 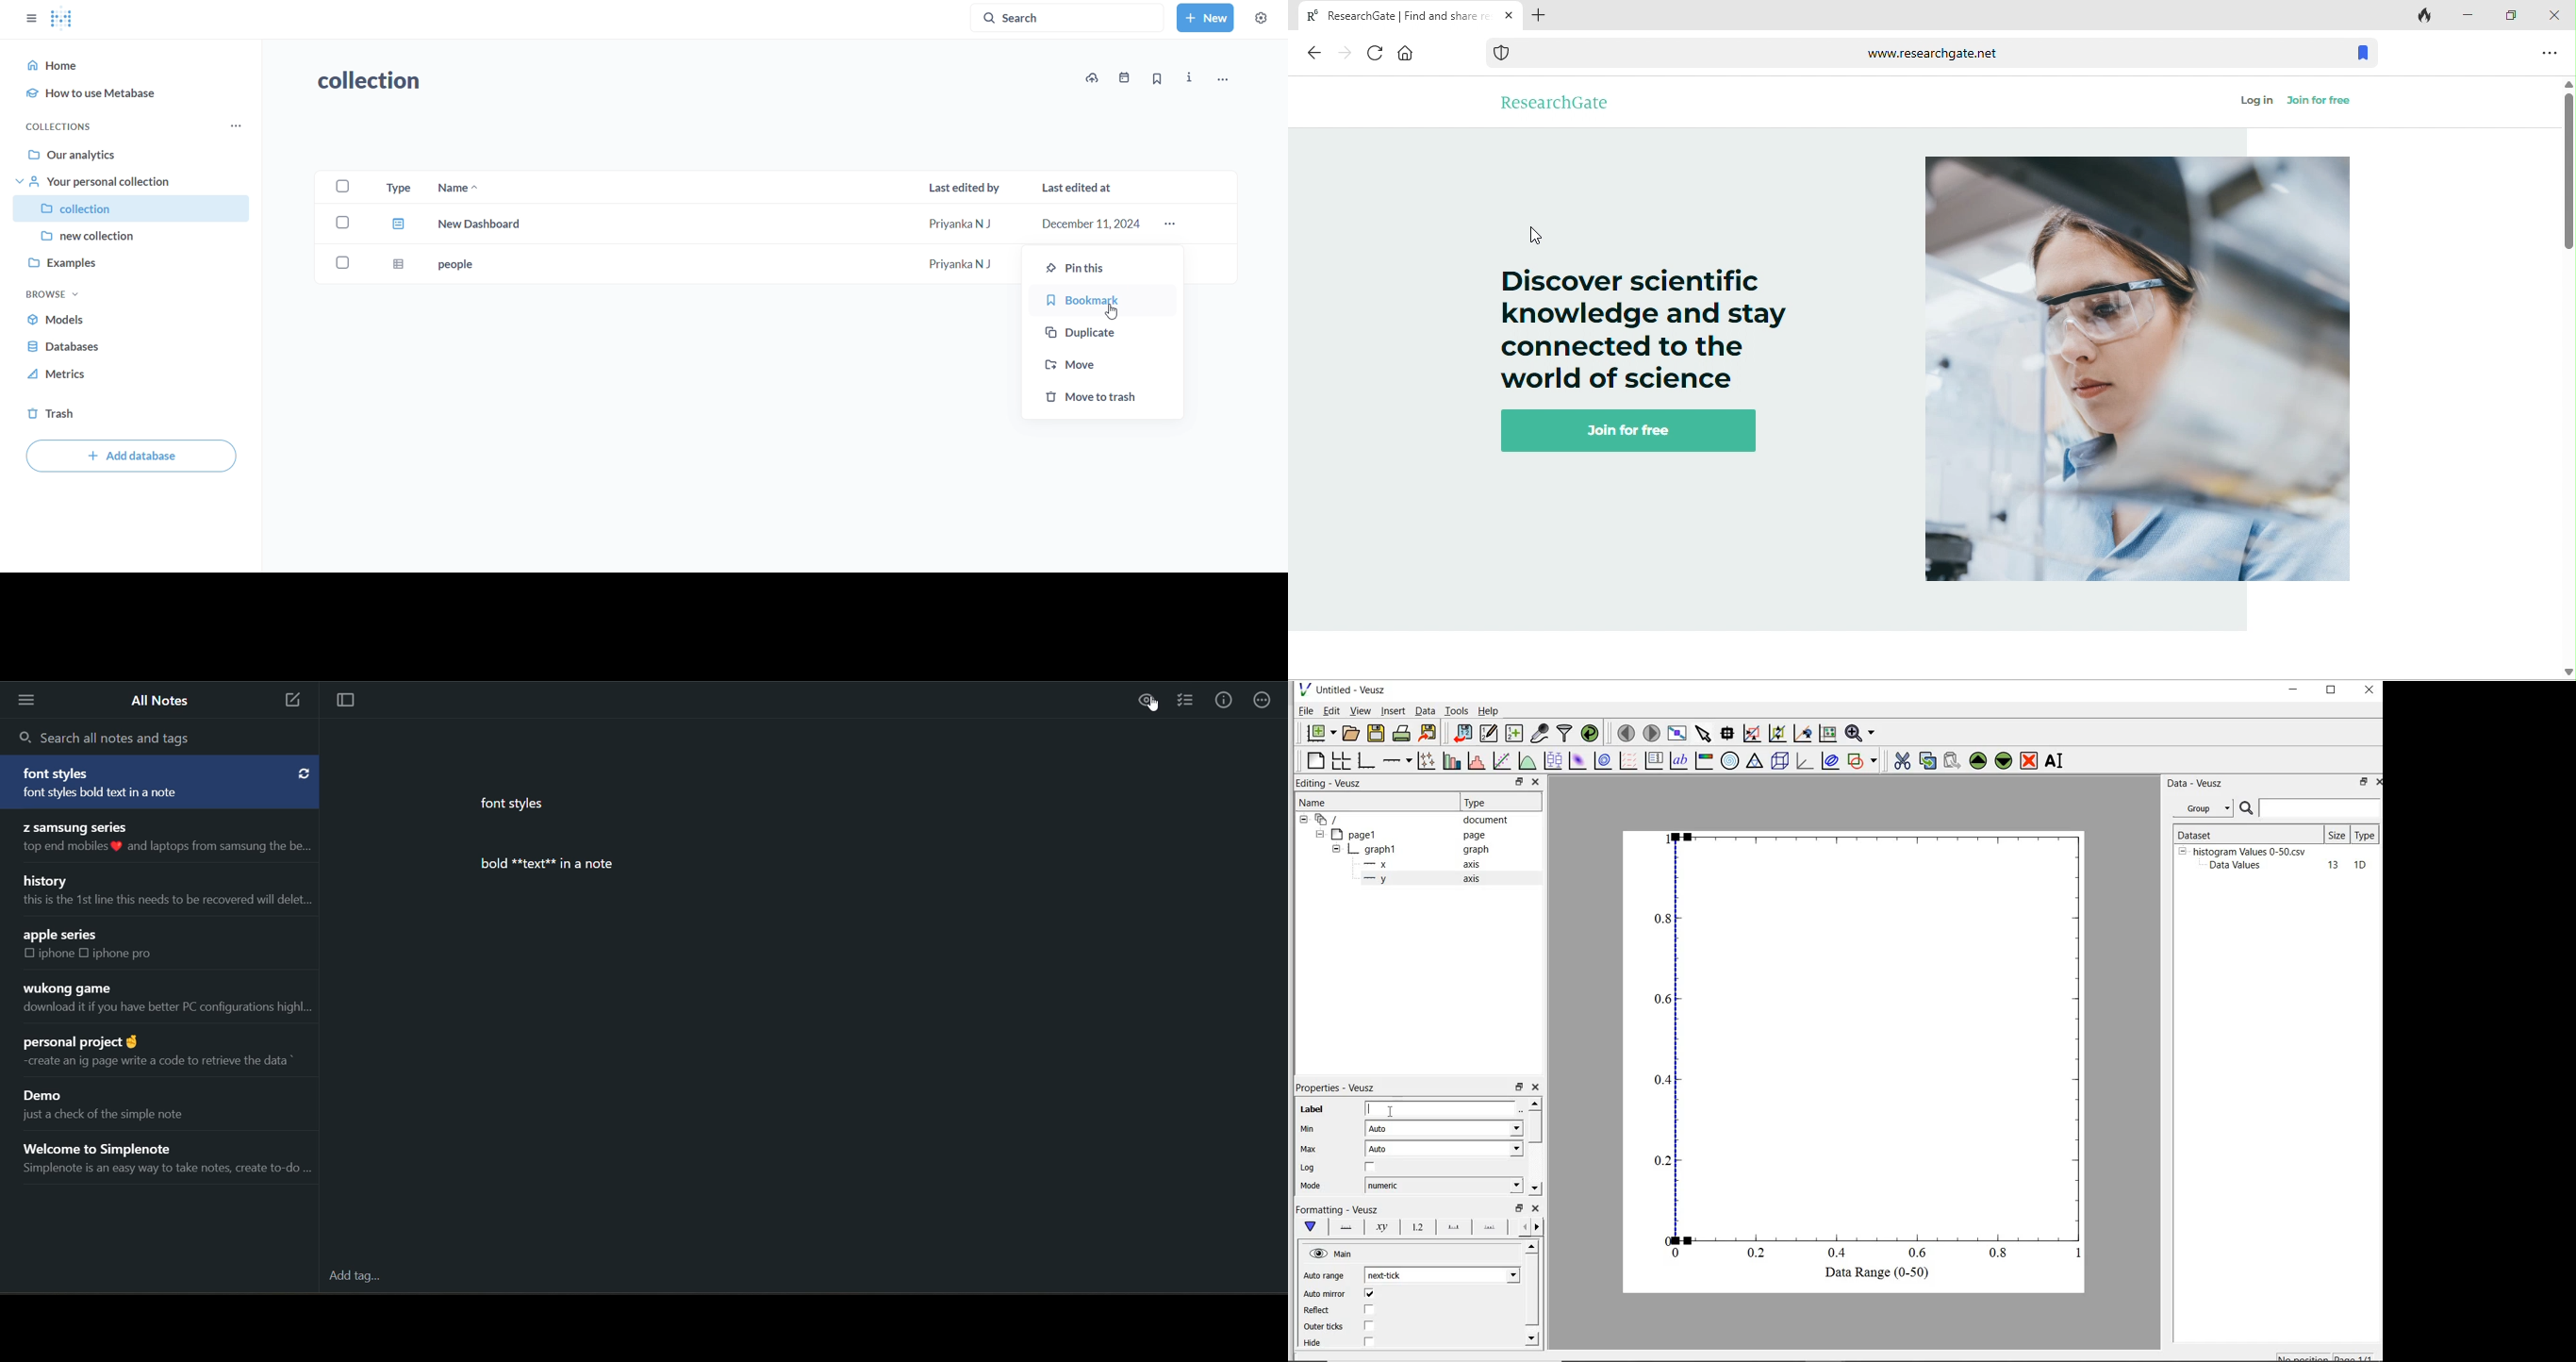 I want to click on people, so click(x=697, y=265).